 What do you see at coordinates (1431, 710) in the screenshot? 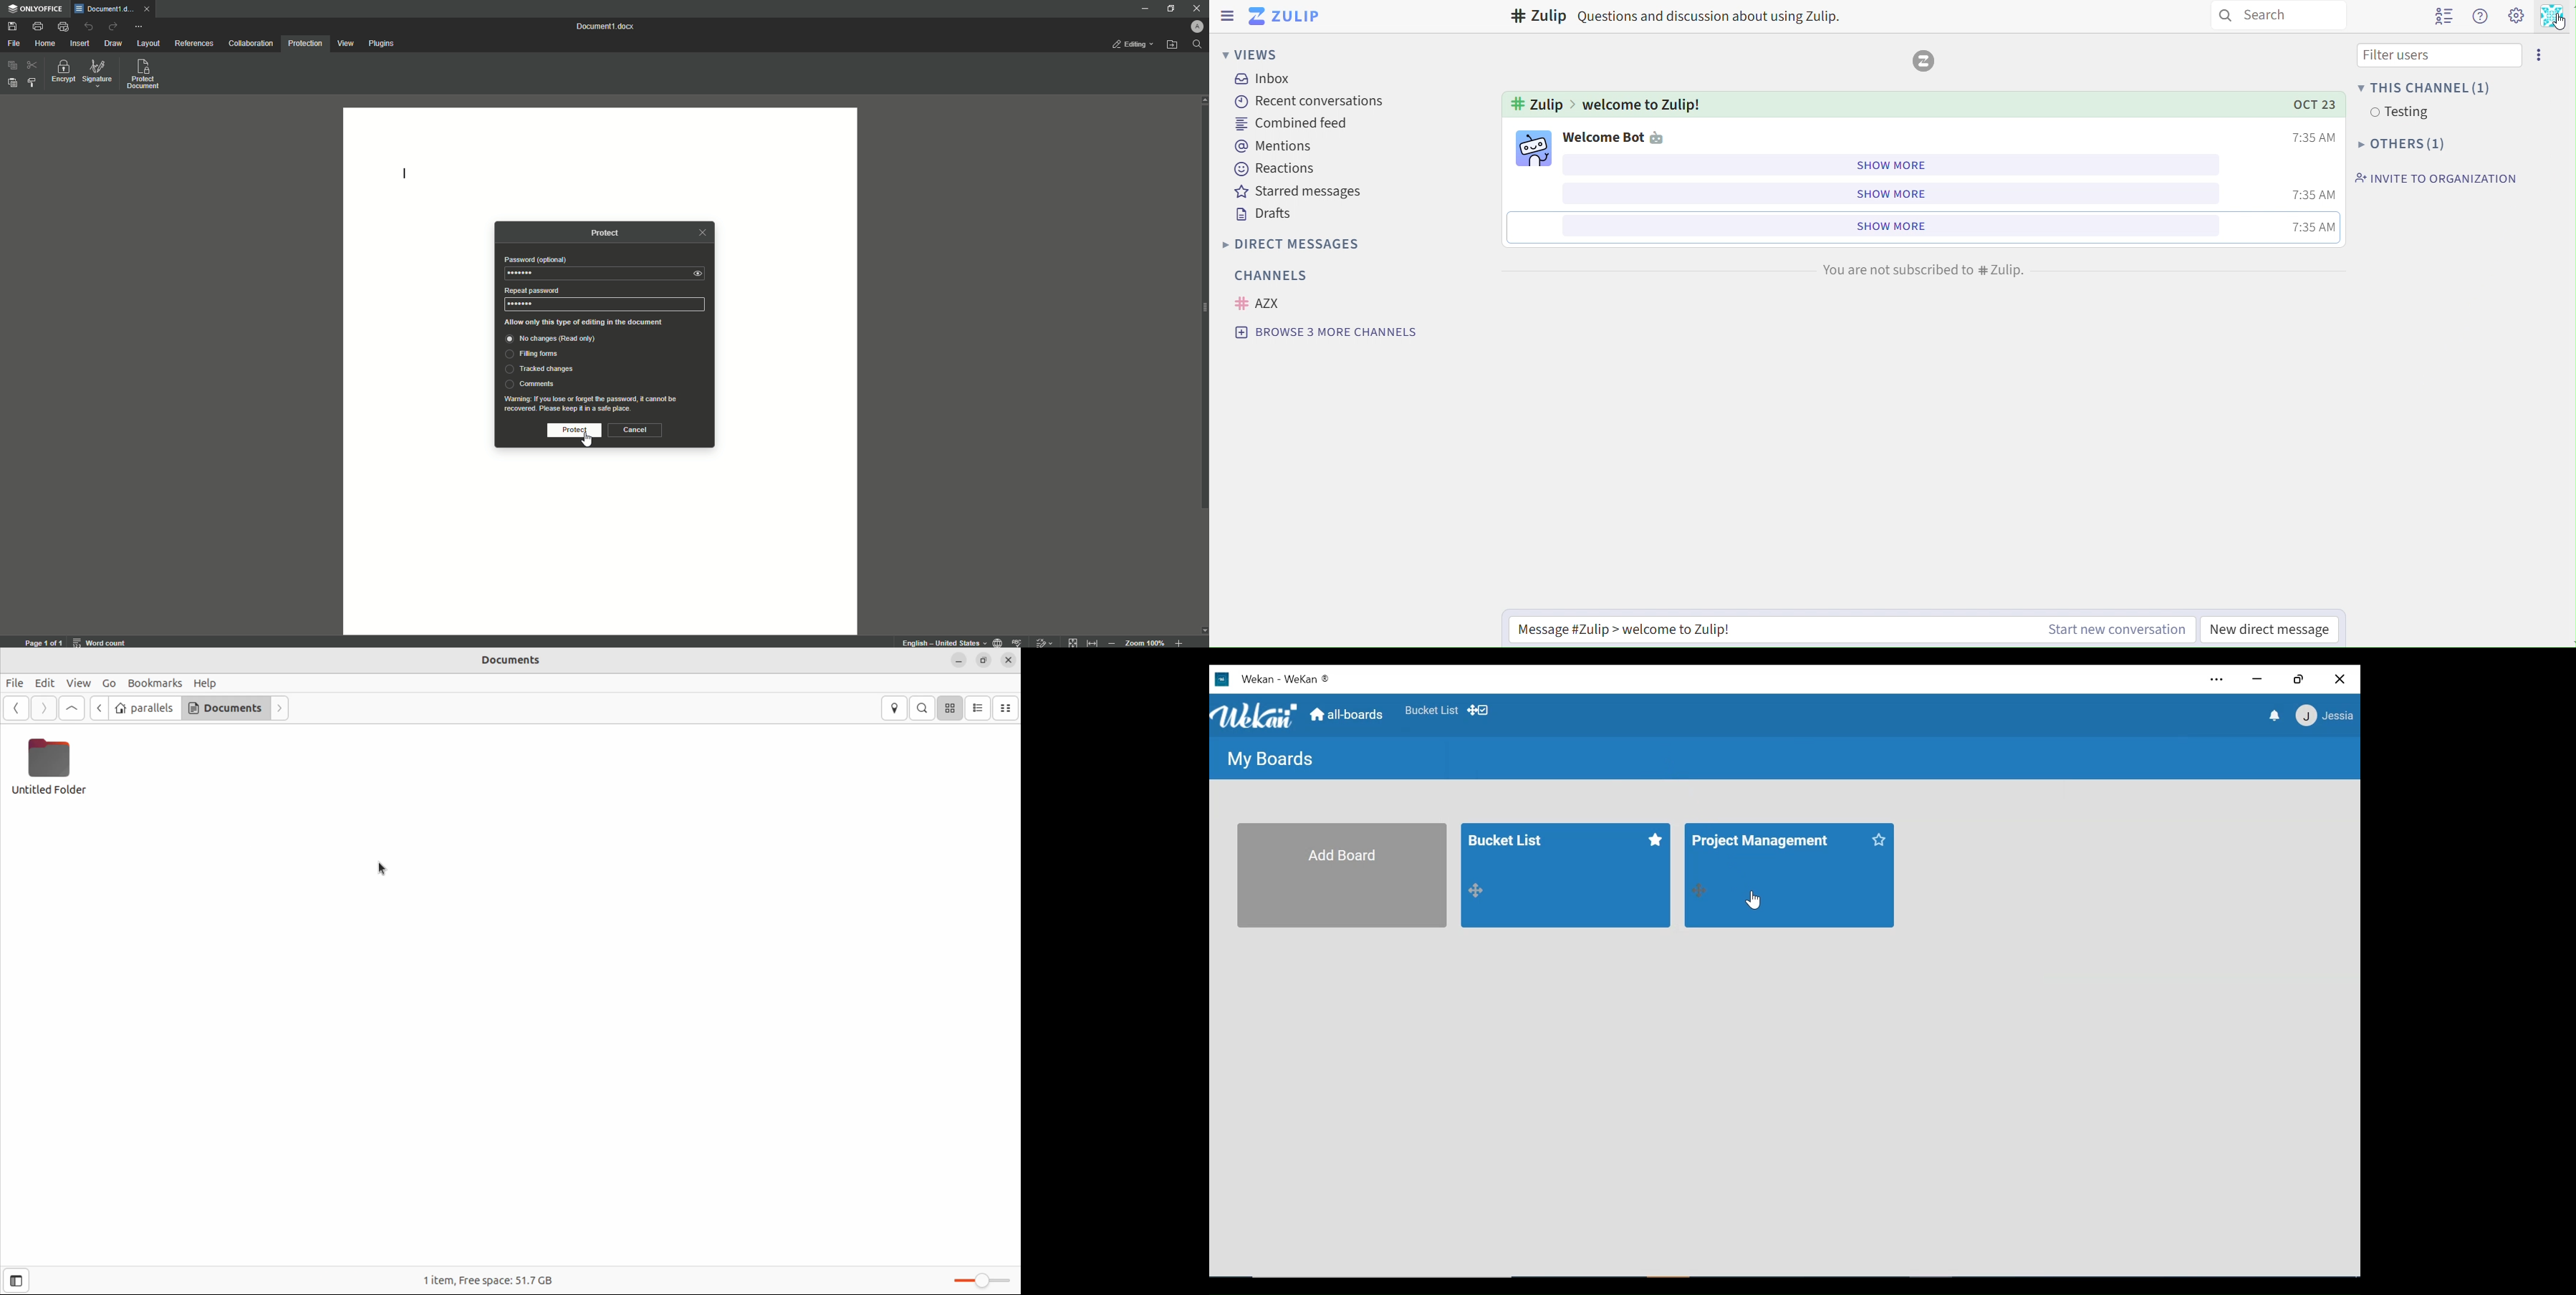
I see `bucket list` at bounding box center [1431, 710].